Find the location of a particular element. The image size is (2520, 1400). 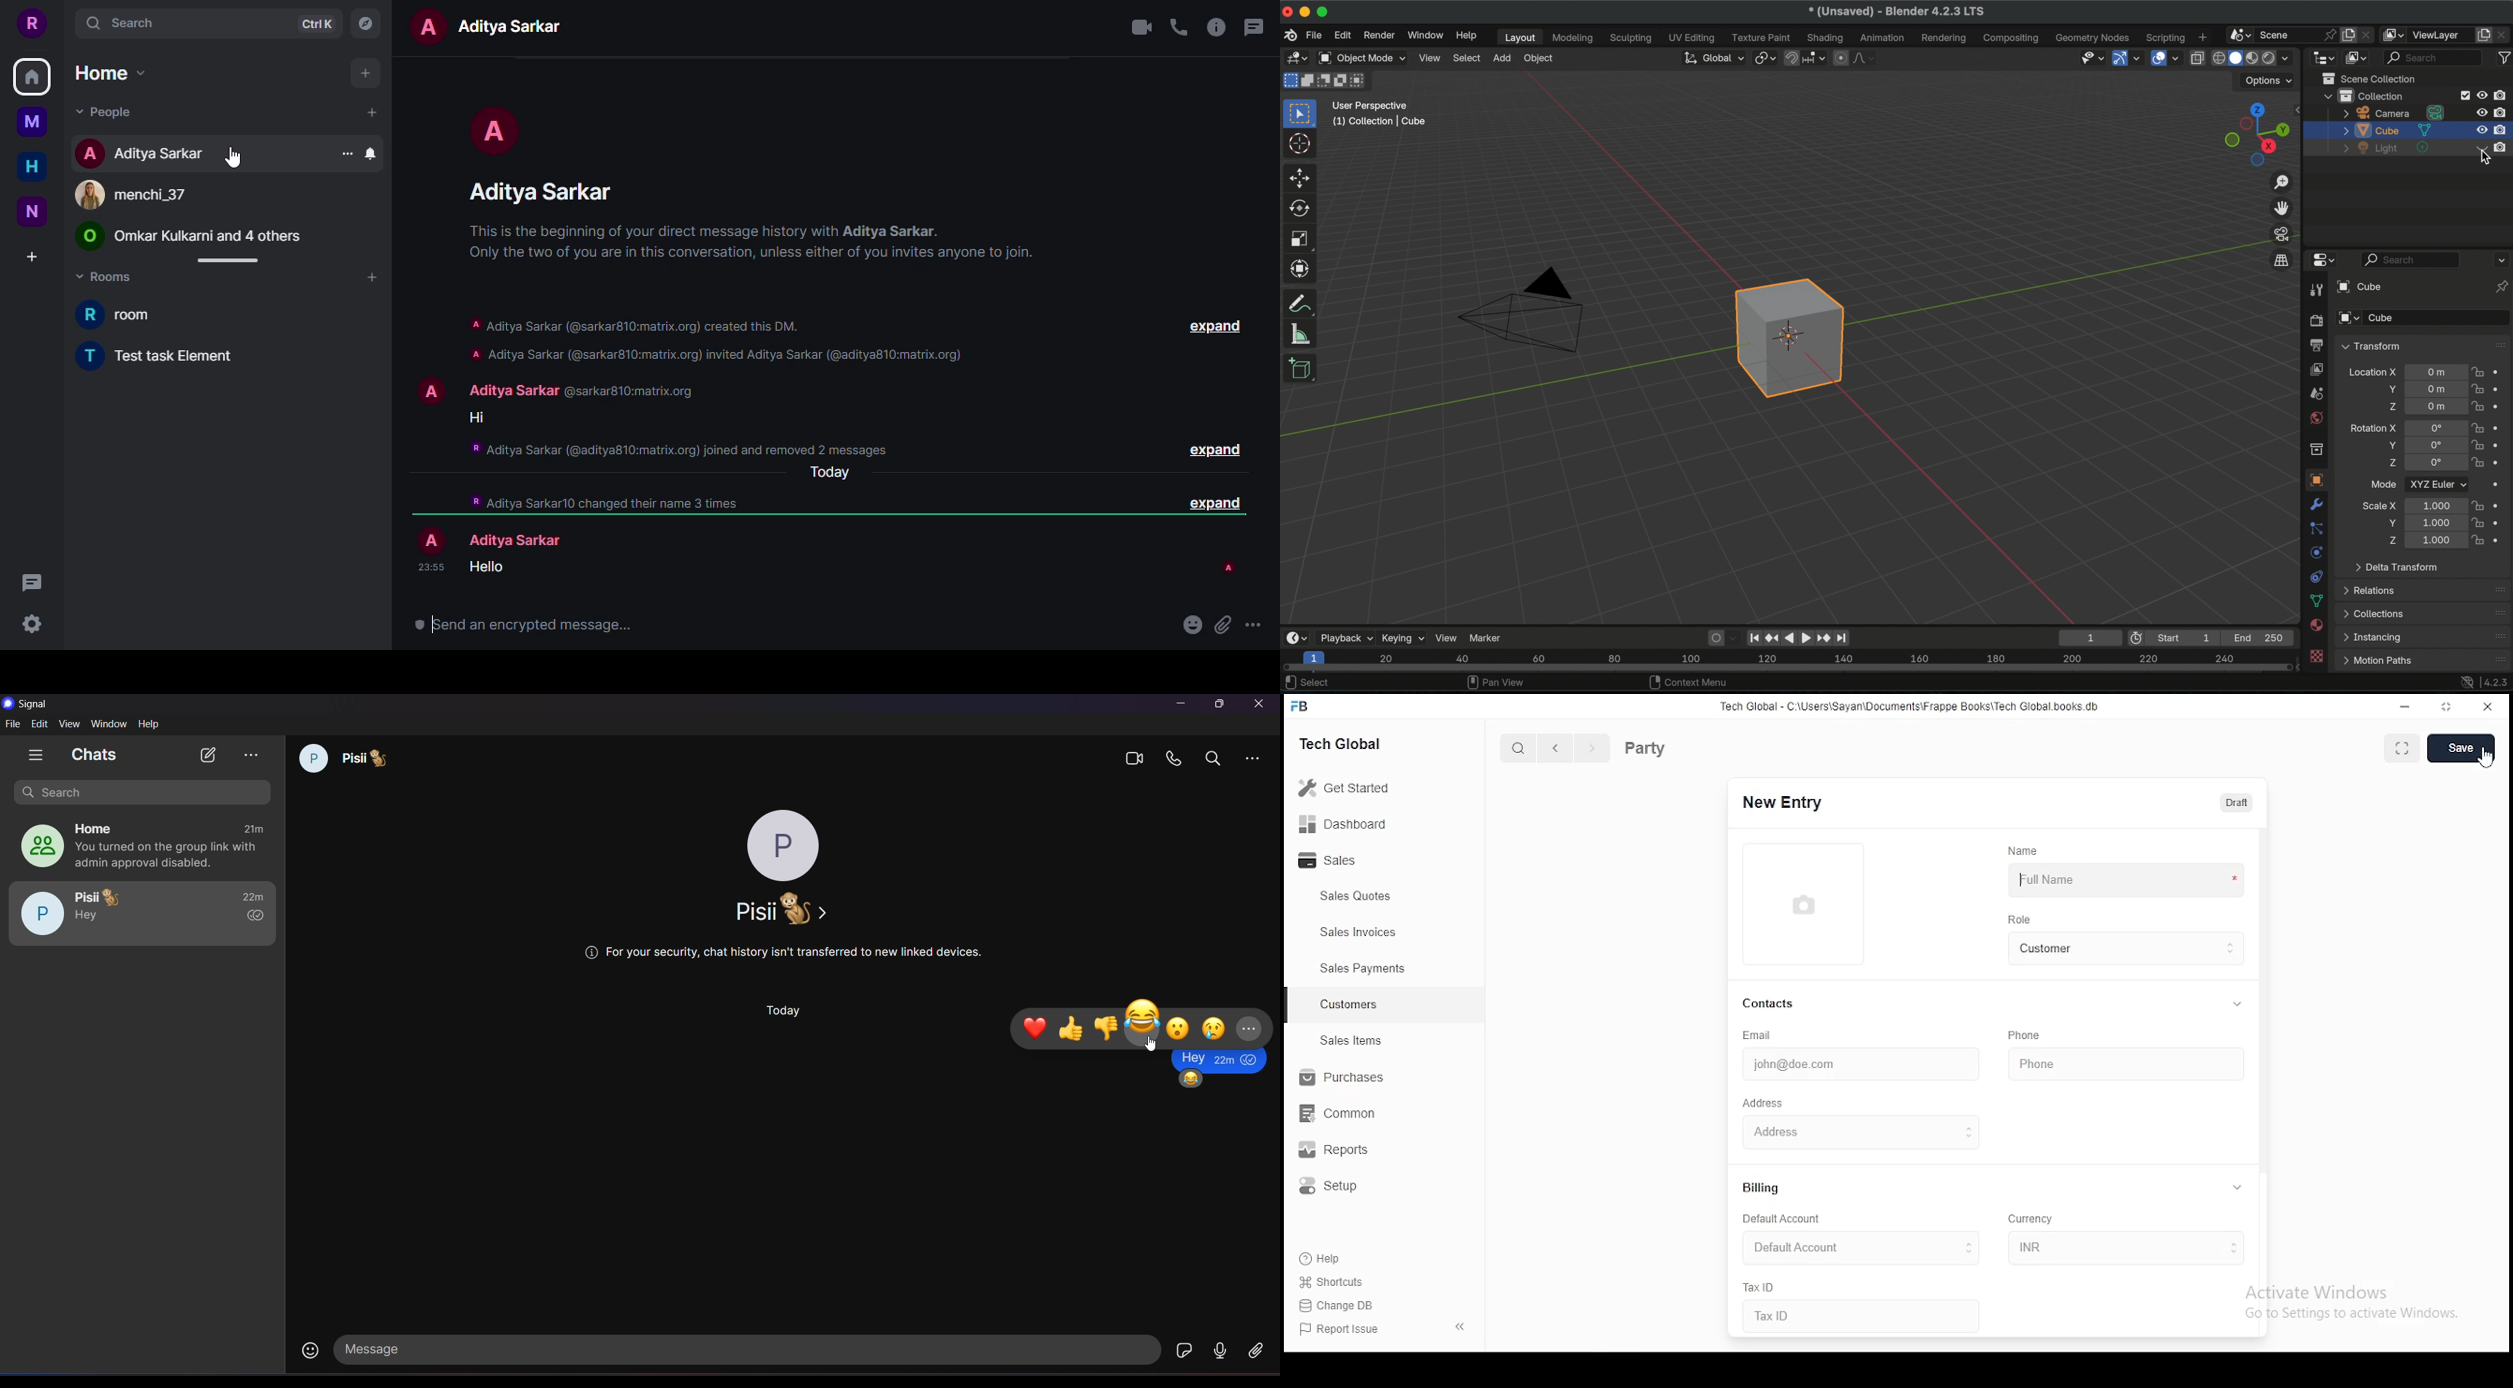

previous is located at coordinates (1556, 748).